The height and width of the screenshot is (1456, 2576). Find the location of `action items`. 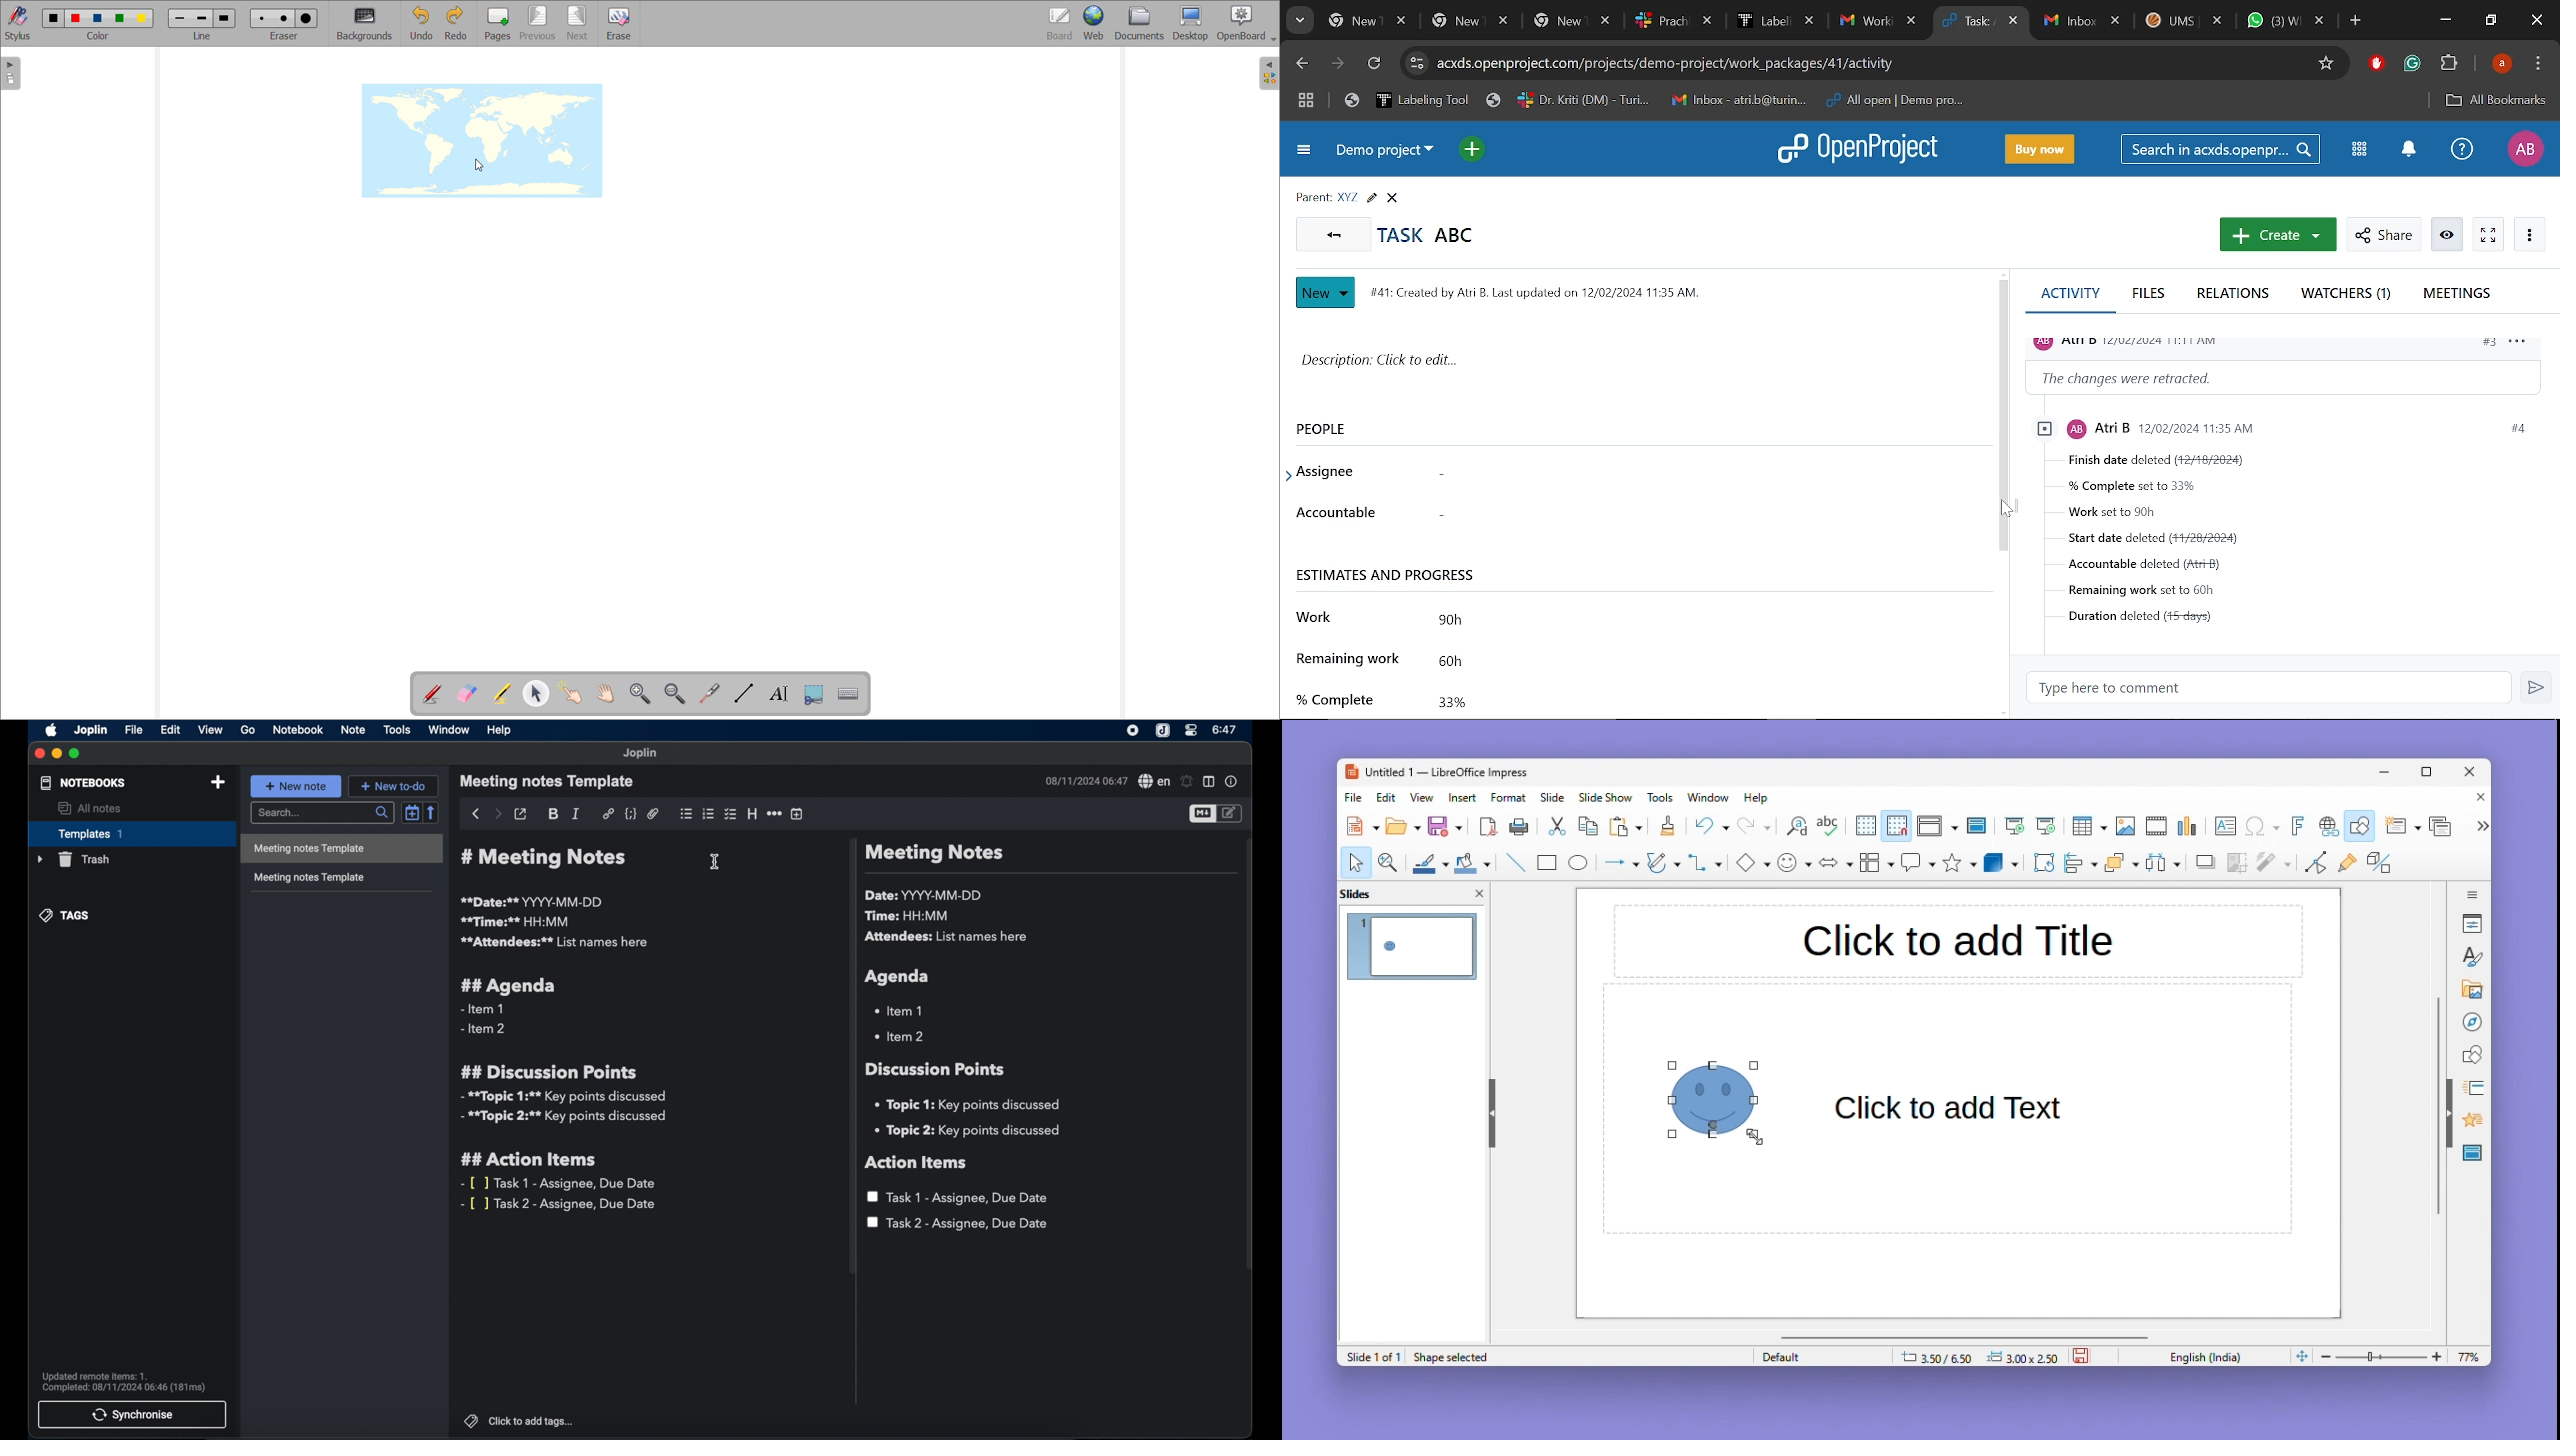

action items is located at coordinates (917, 1163).